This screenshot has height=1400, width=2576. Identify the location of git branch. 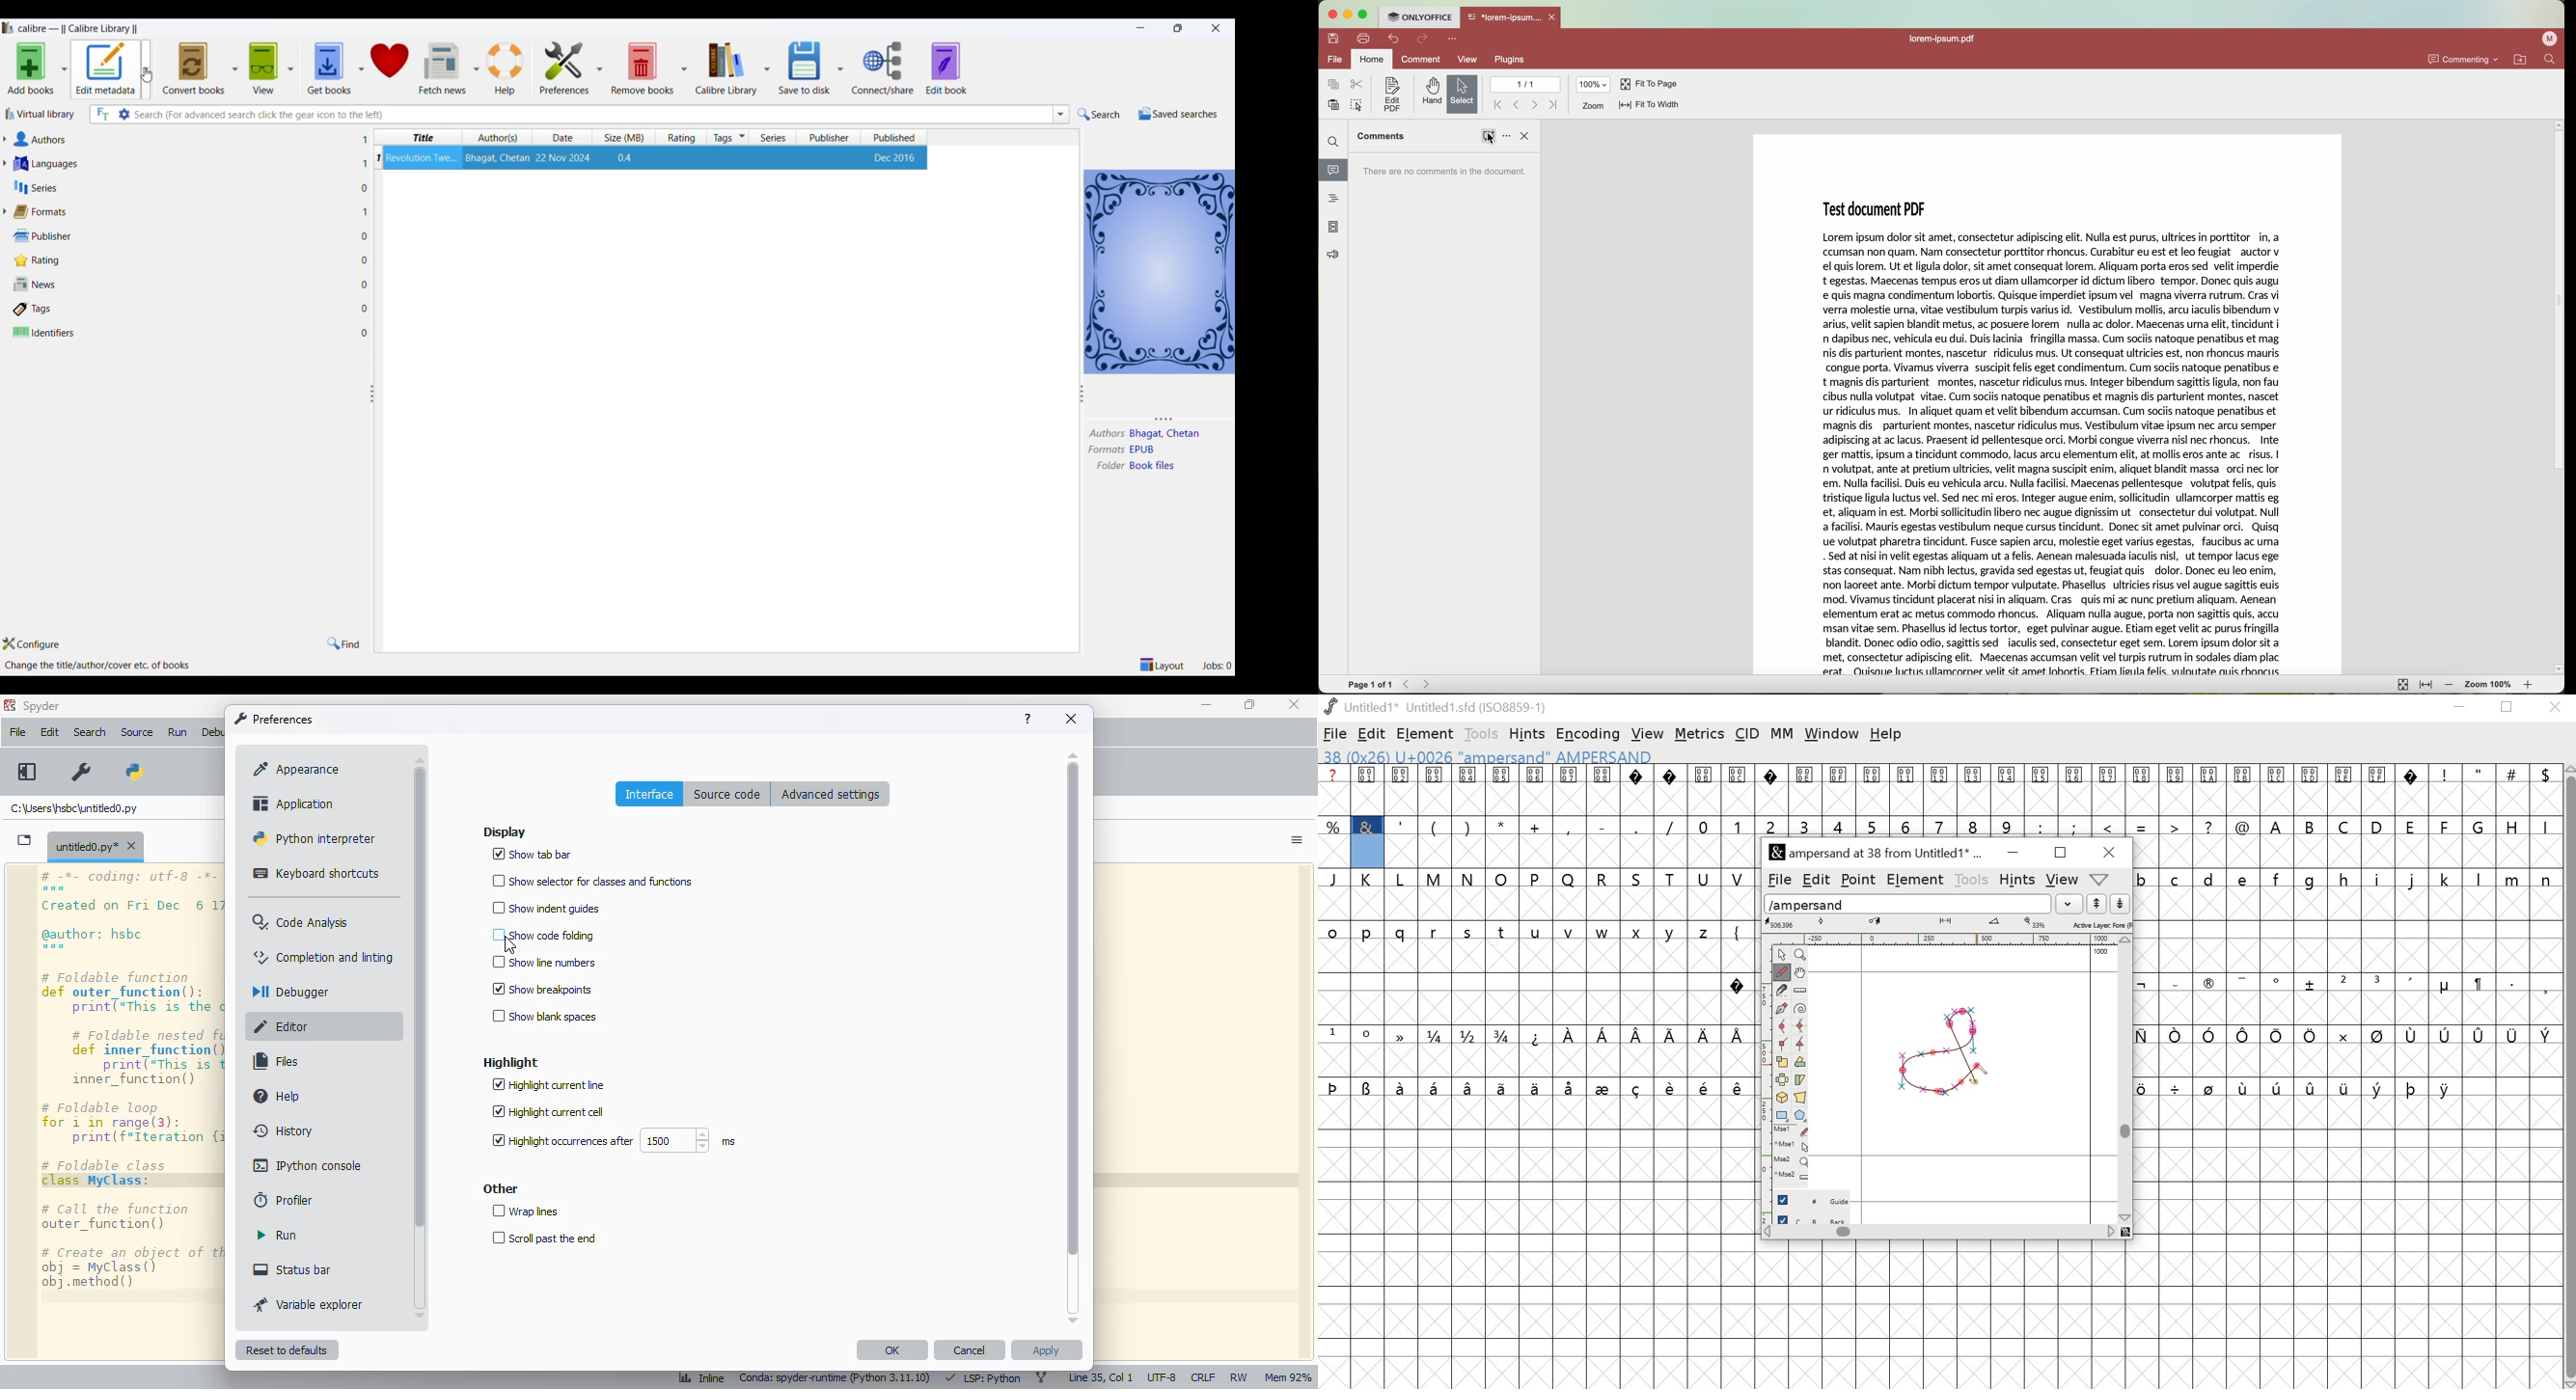
(1041, 1378).